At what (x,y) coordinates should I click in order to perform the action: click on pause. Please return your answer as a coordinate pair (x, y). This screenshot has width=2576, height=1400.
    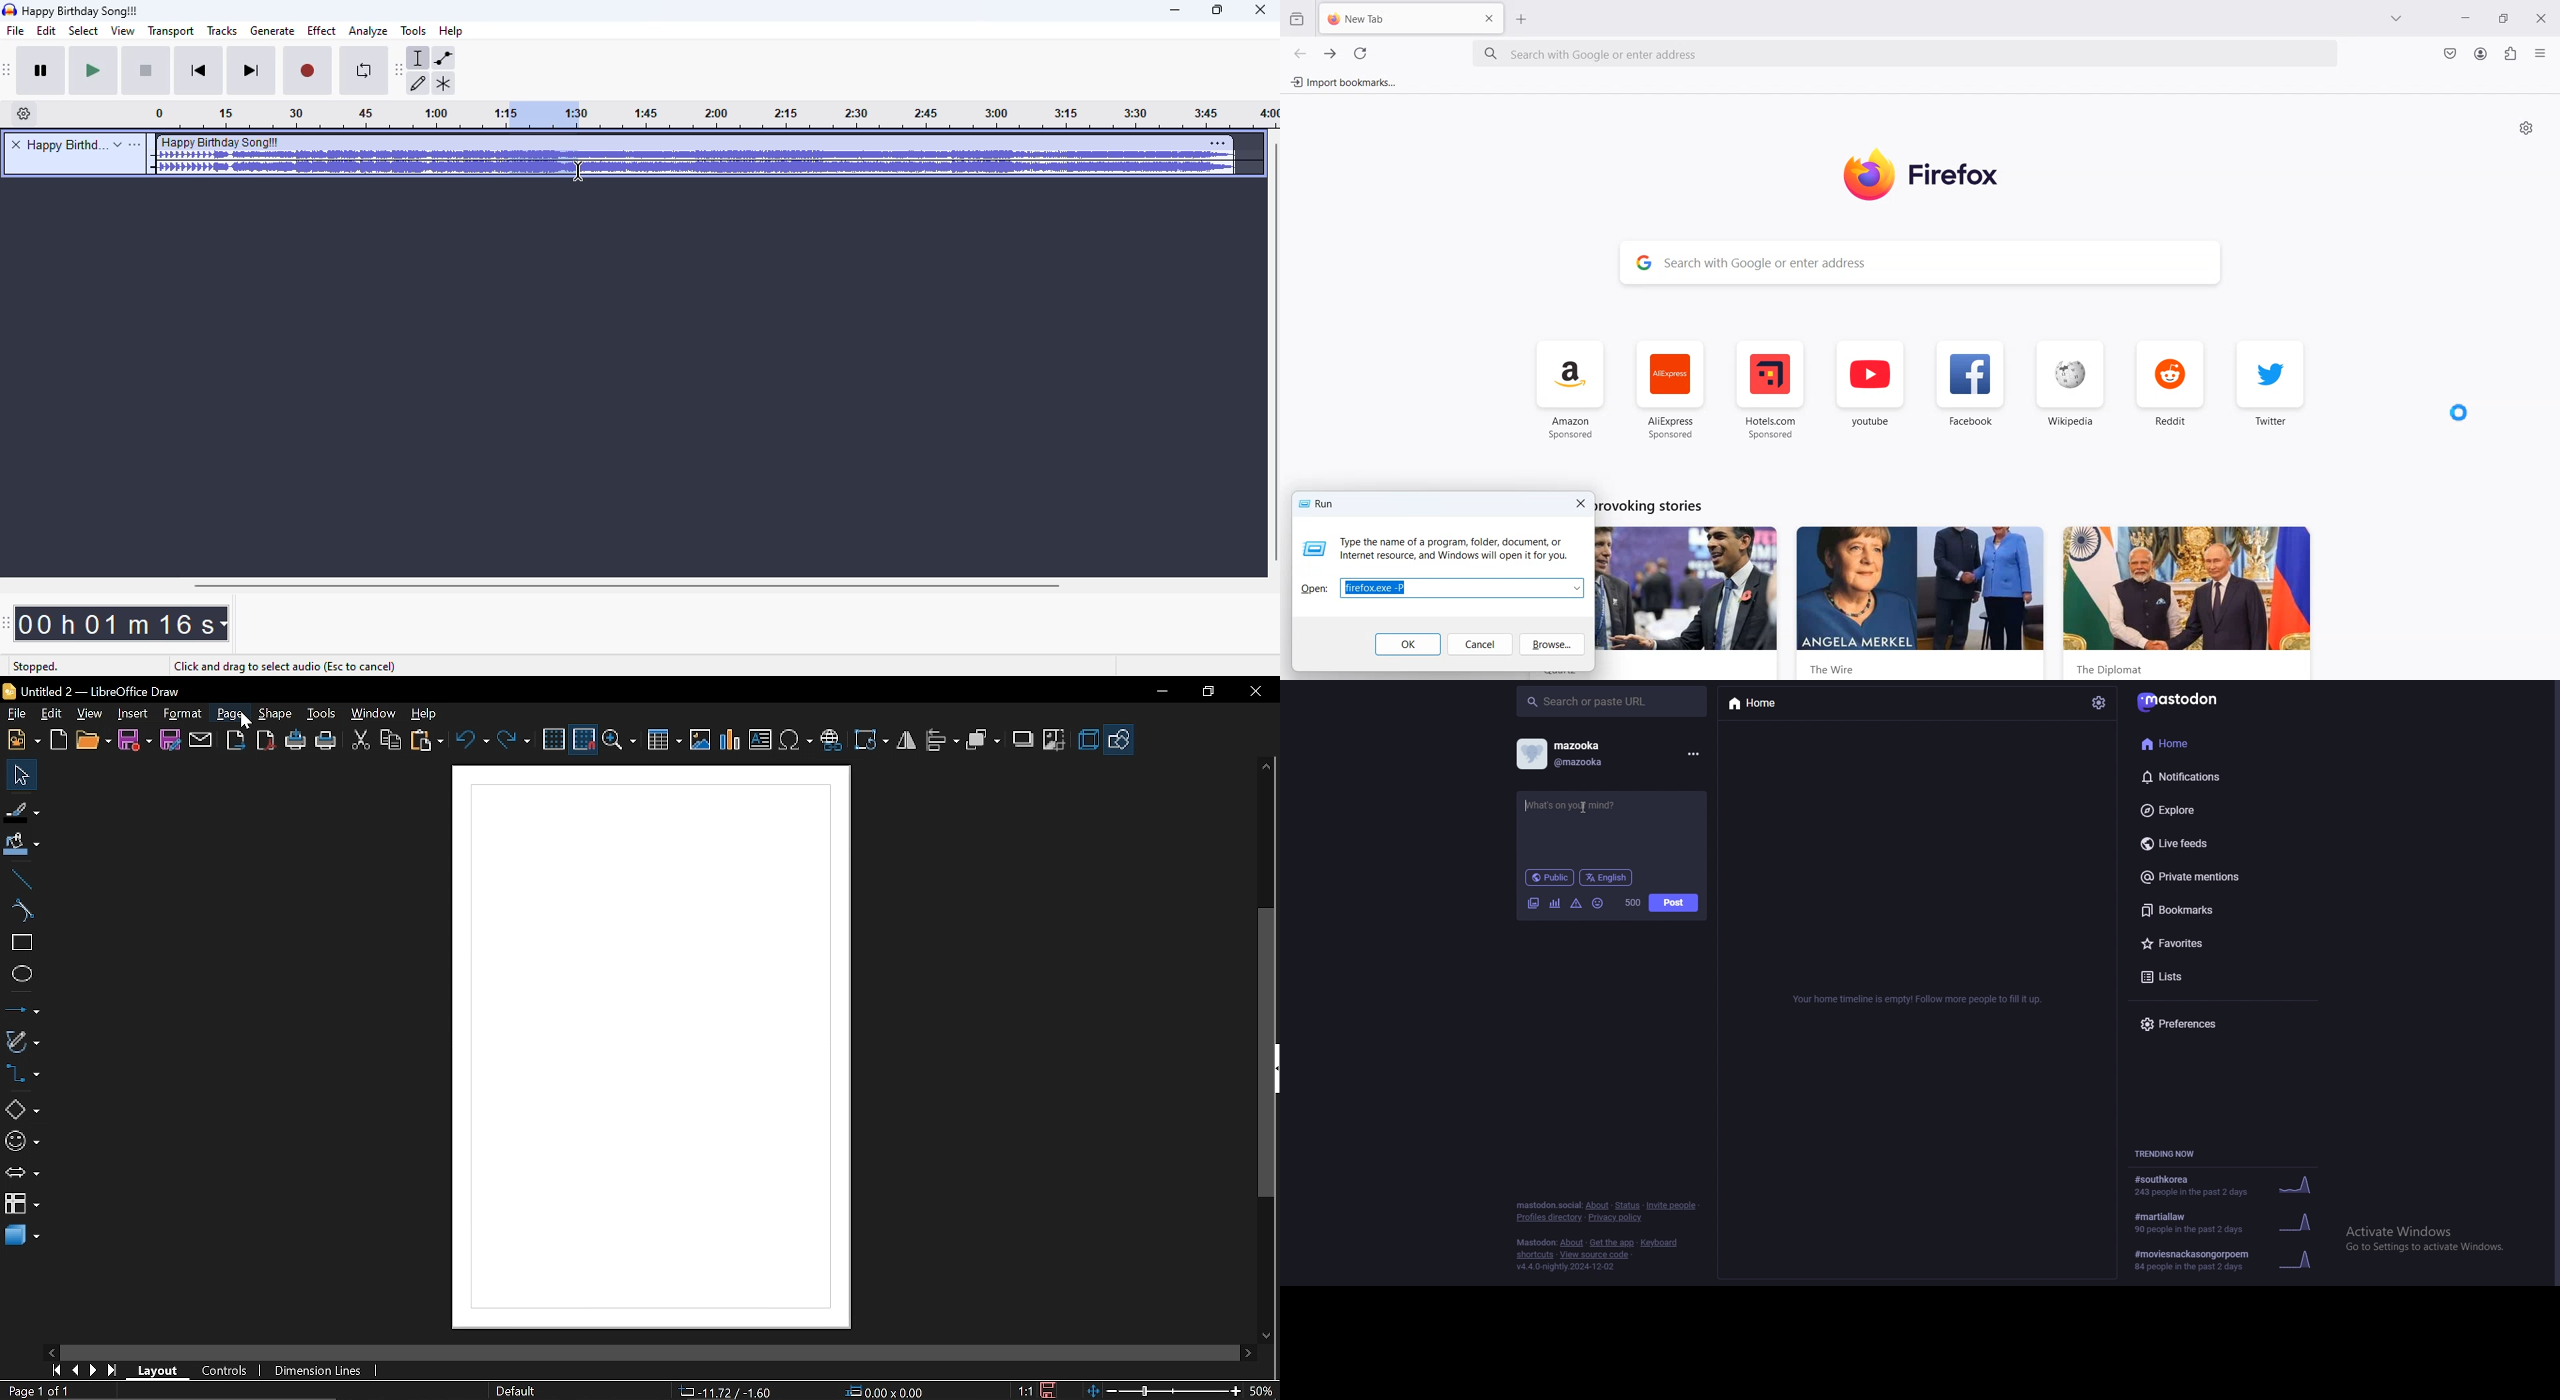
    Looking at the image, I should click on (44, 72).